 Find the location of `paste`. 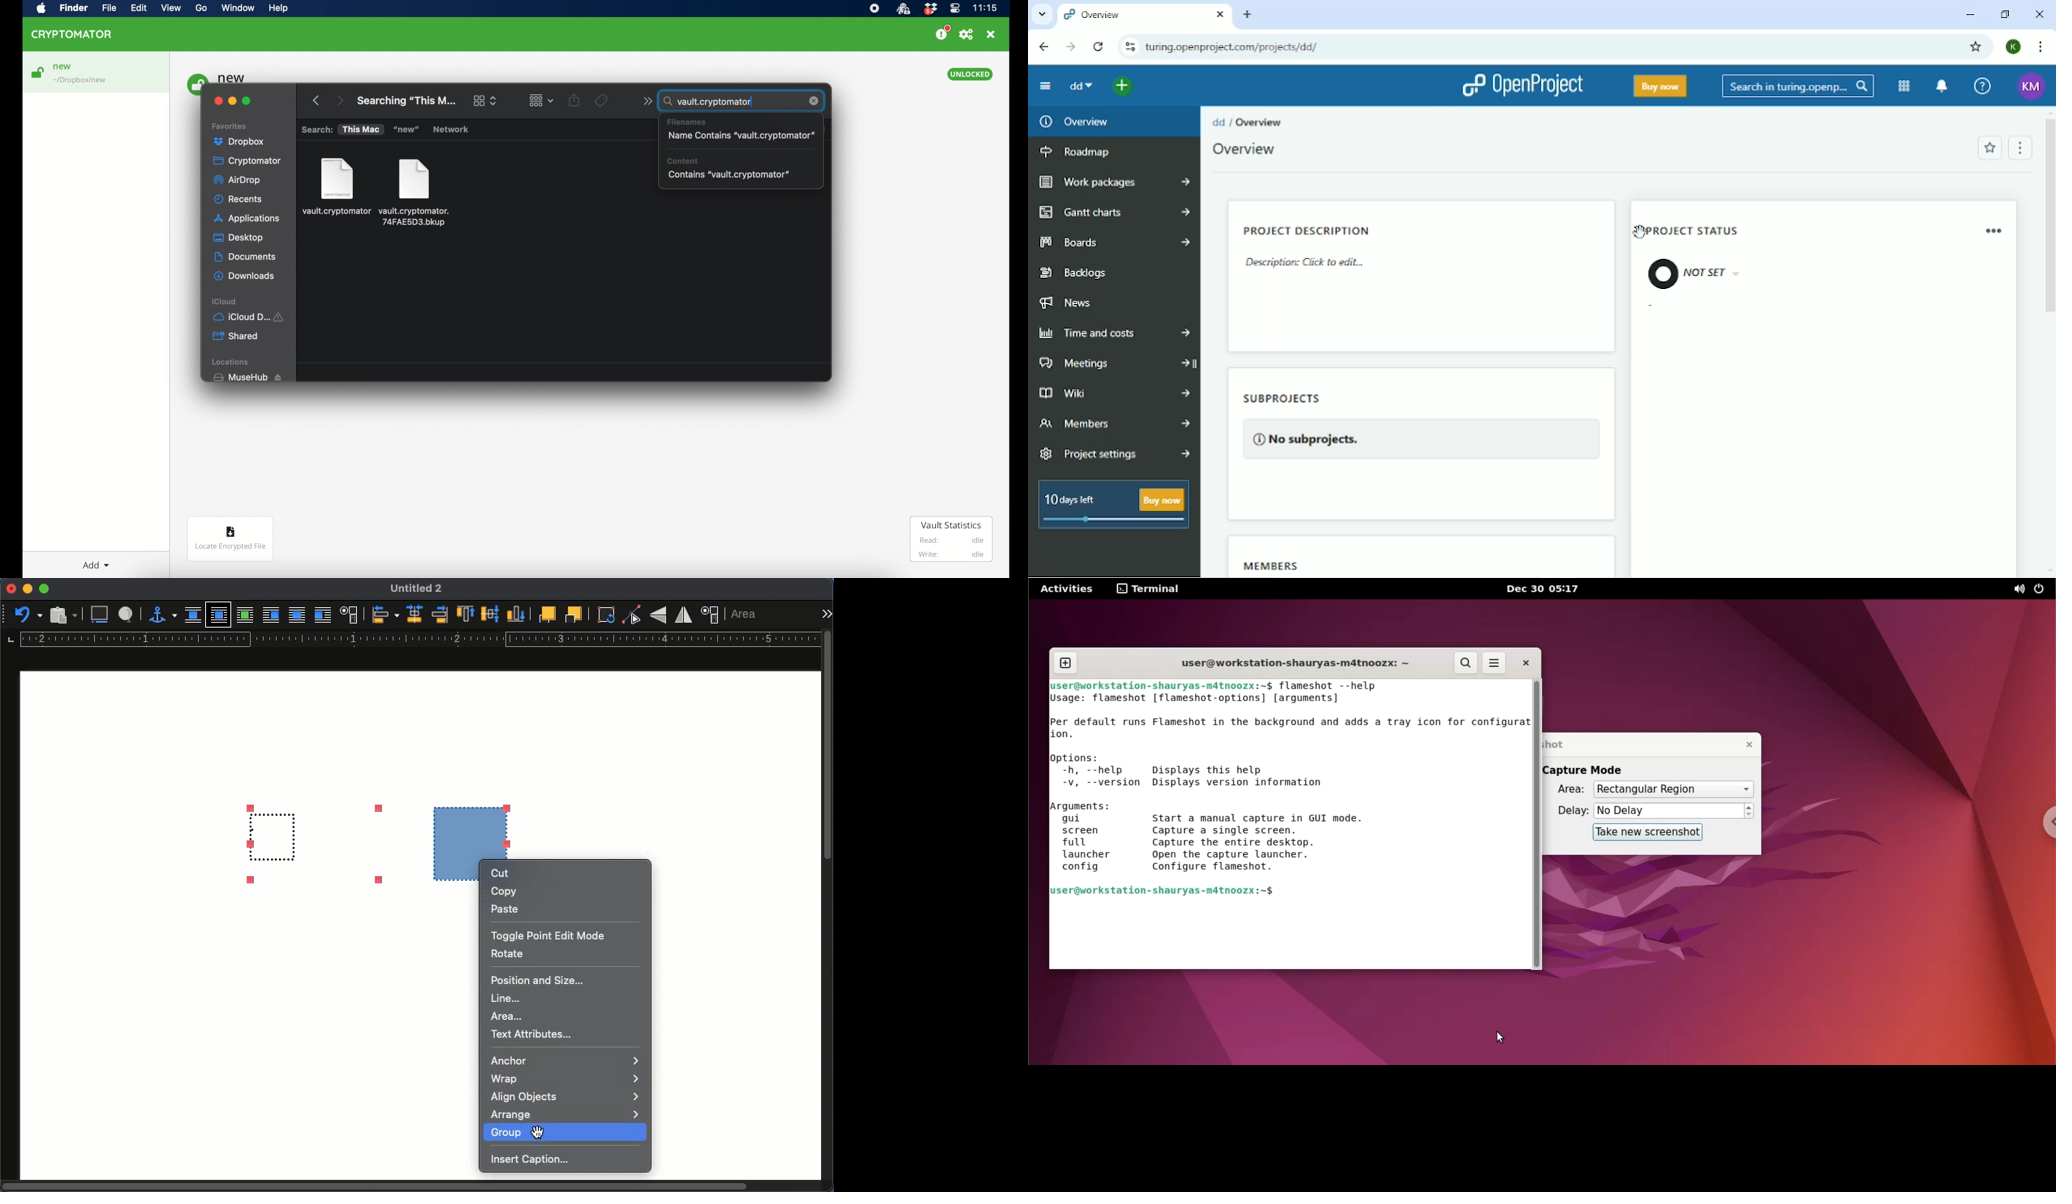

paste is located at coordinates (506, 909).